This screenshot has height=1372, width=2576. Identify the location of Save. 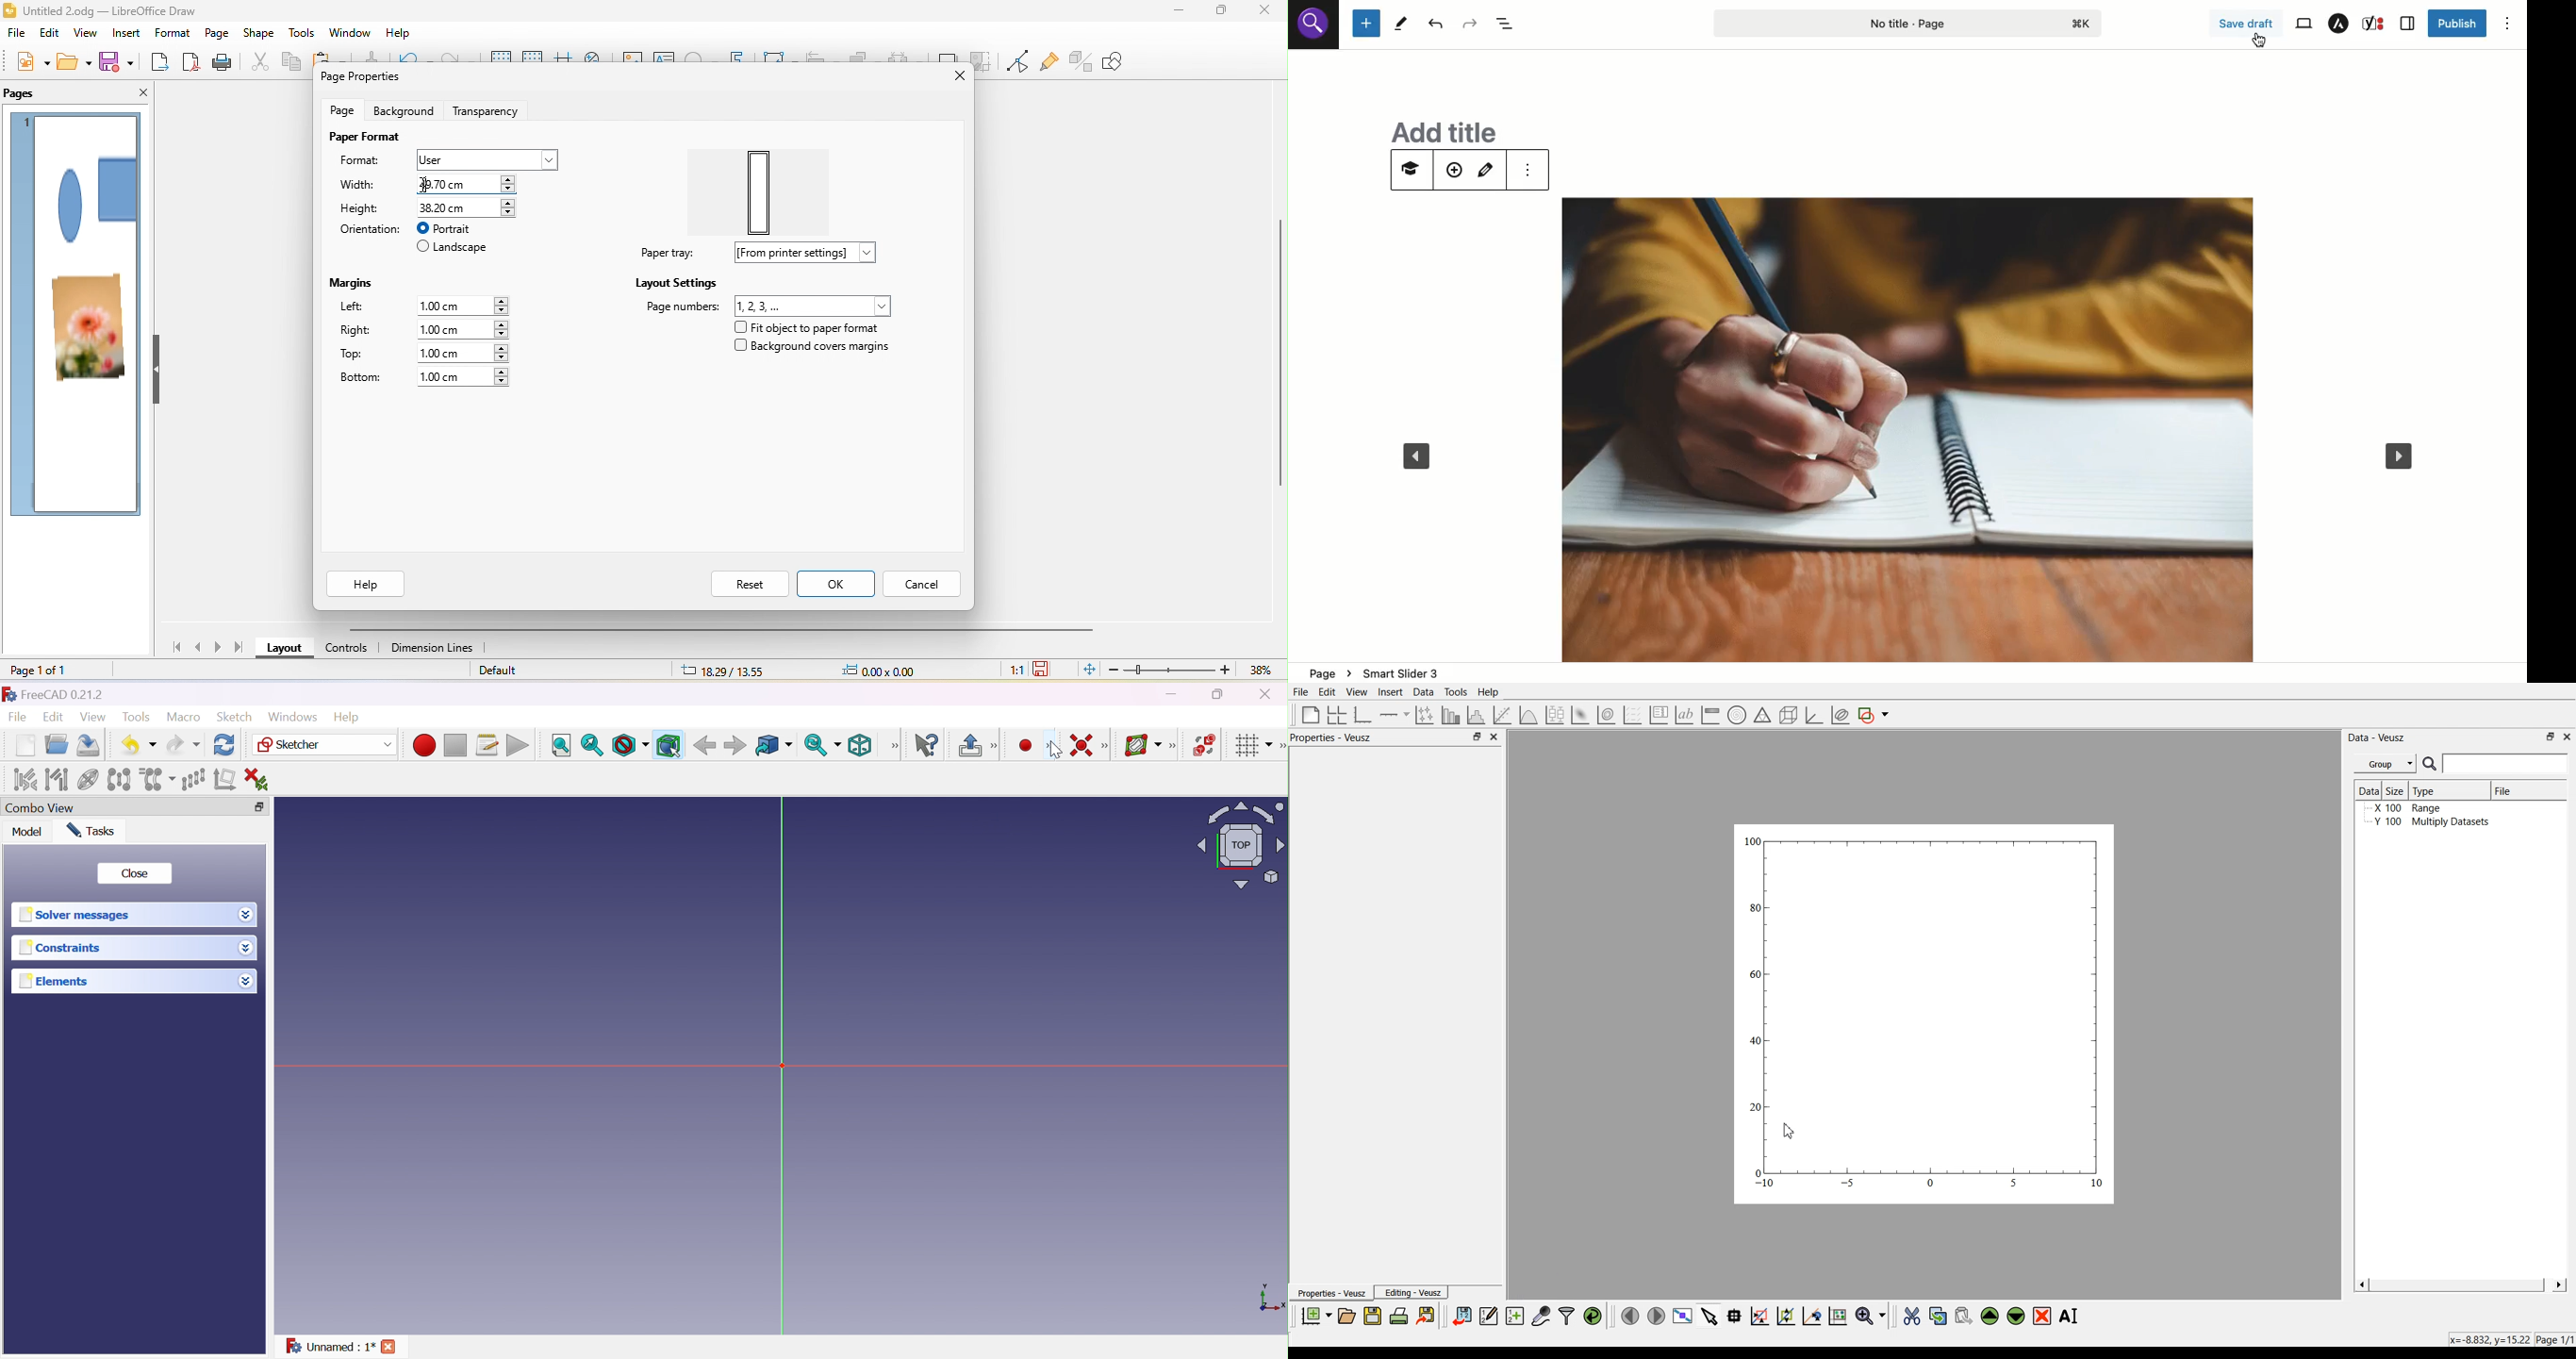
(91, 745).